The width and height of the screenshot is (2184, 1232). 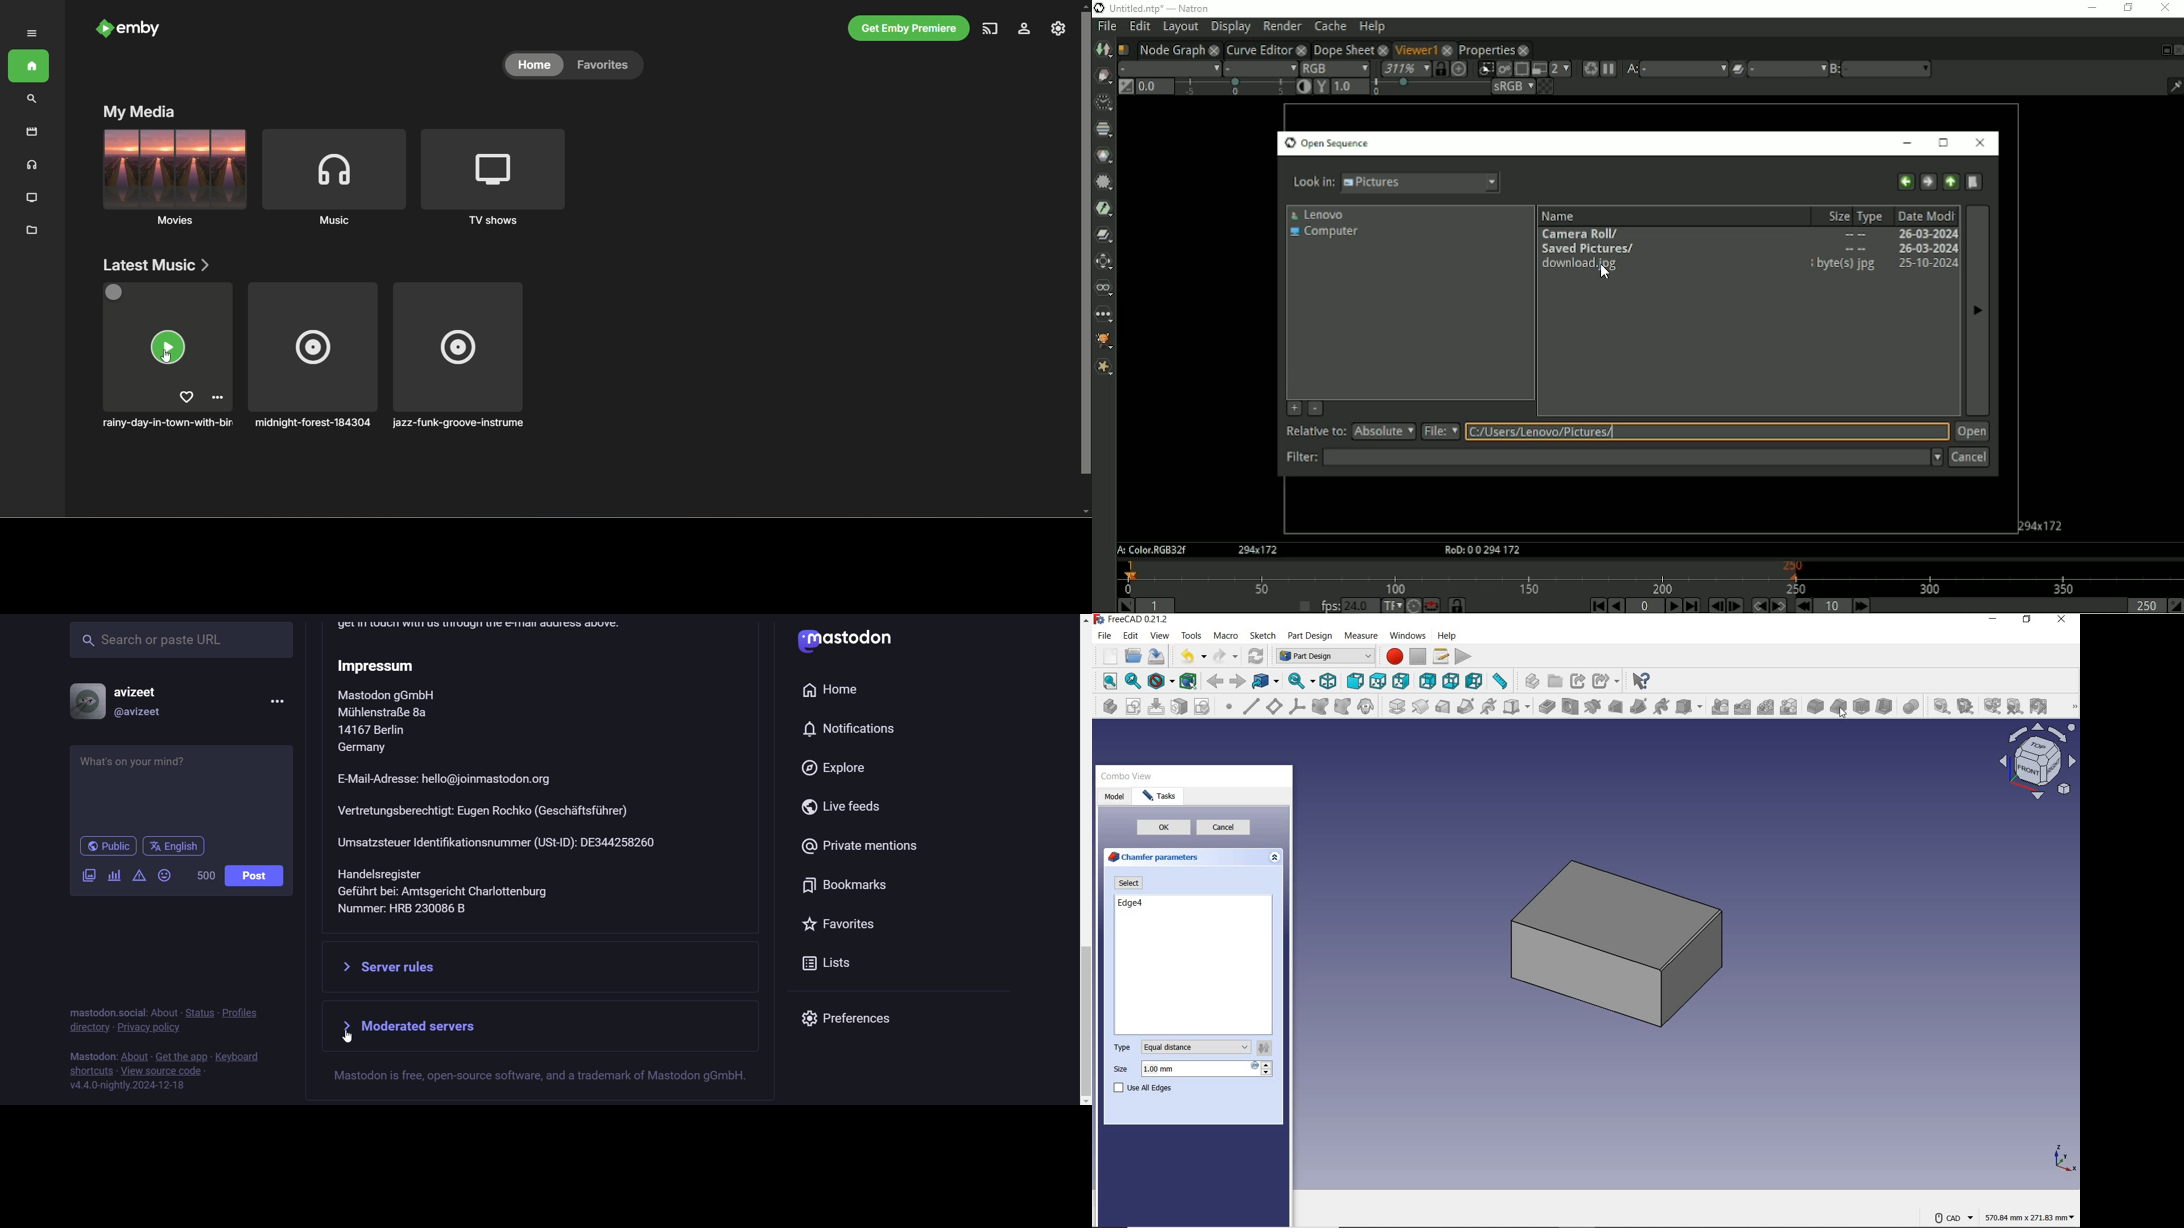 I want to click on macro, so click(x=1228, y=637).